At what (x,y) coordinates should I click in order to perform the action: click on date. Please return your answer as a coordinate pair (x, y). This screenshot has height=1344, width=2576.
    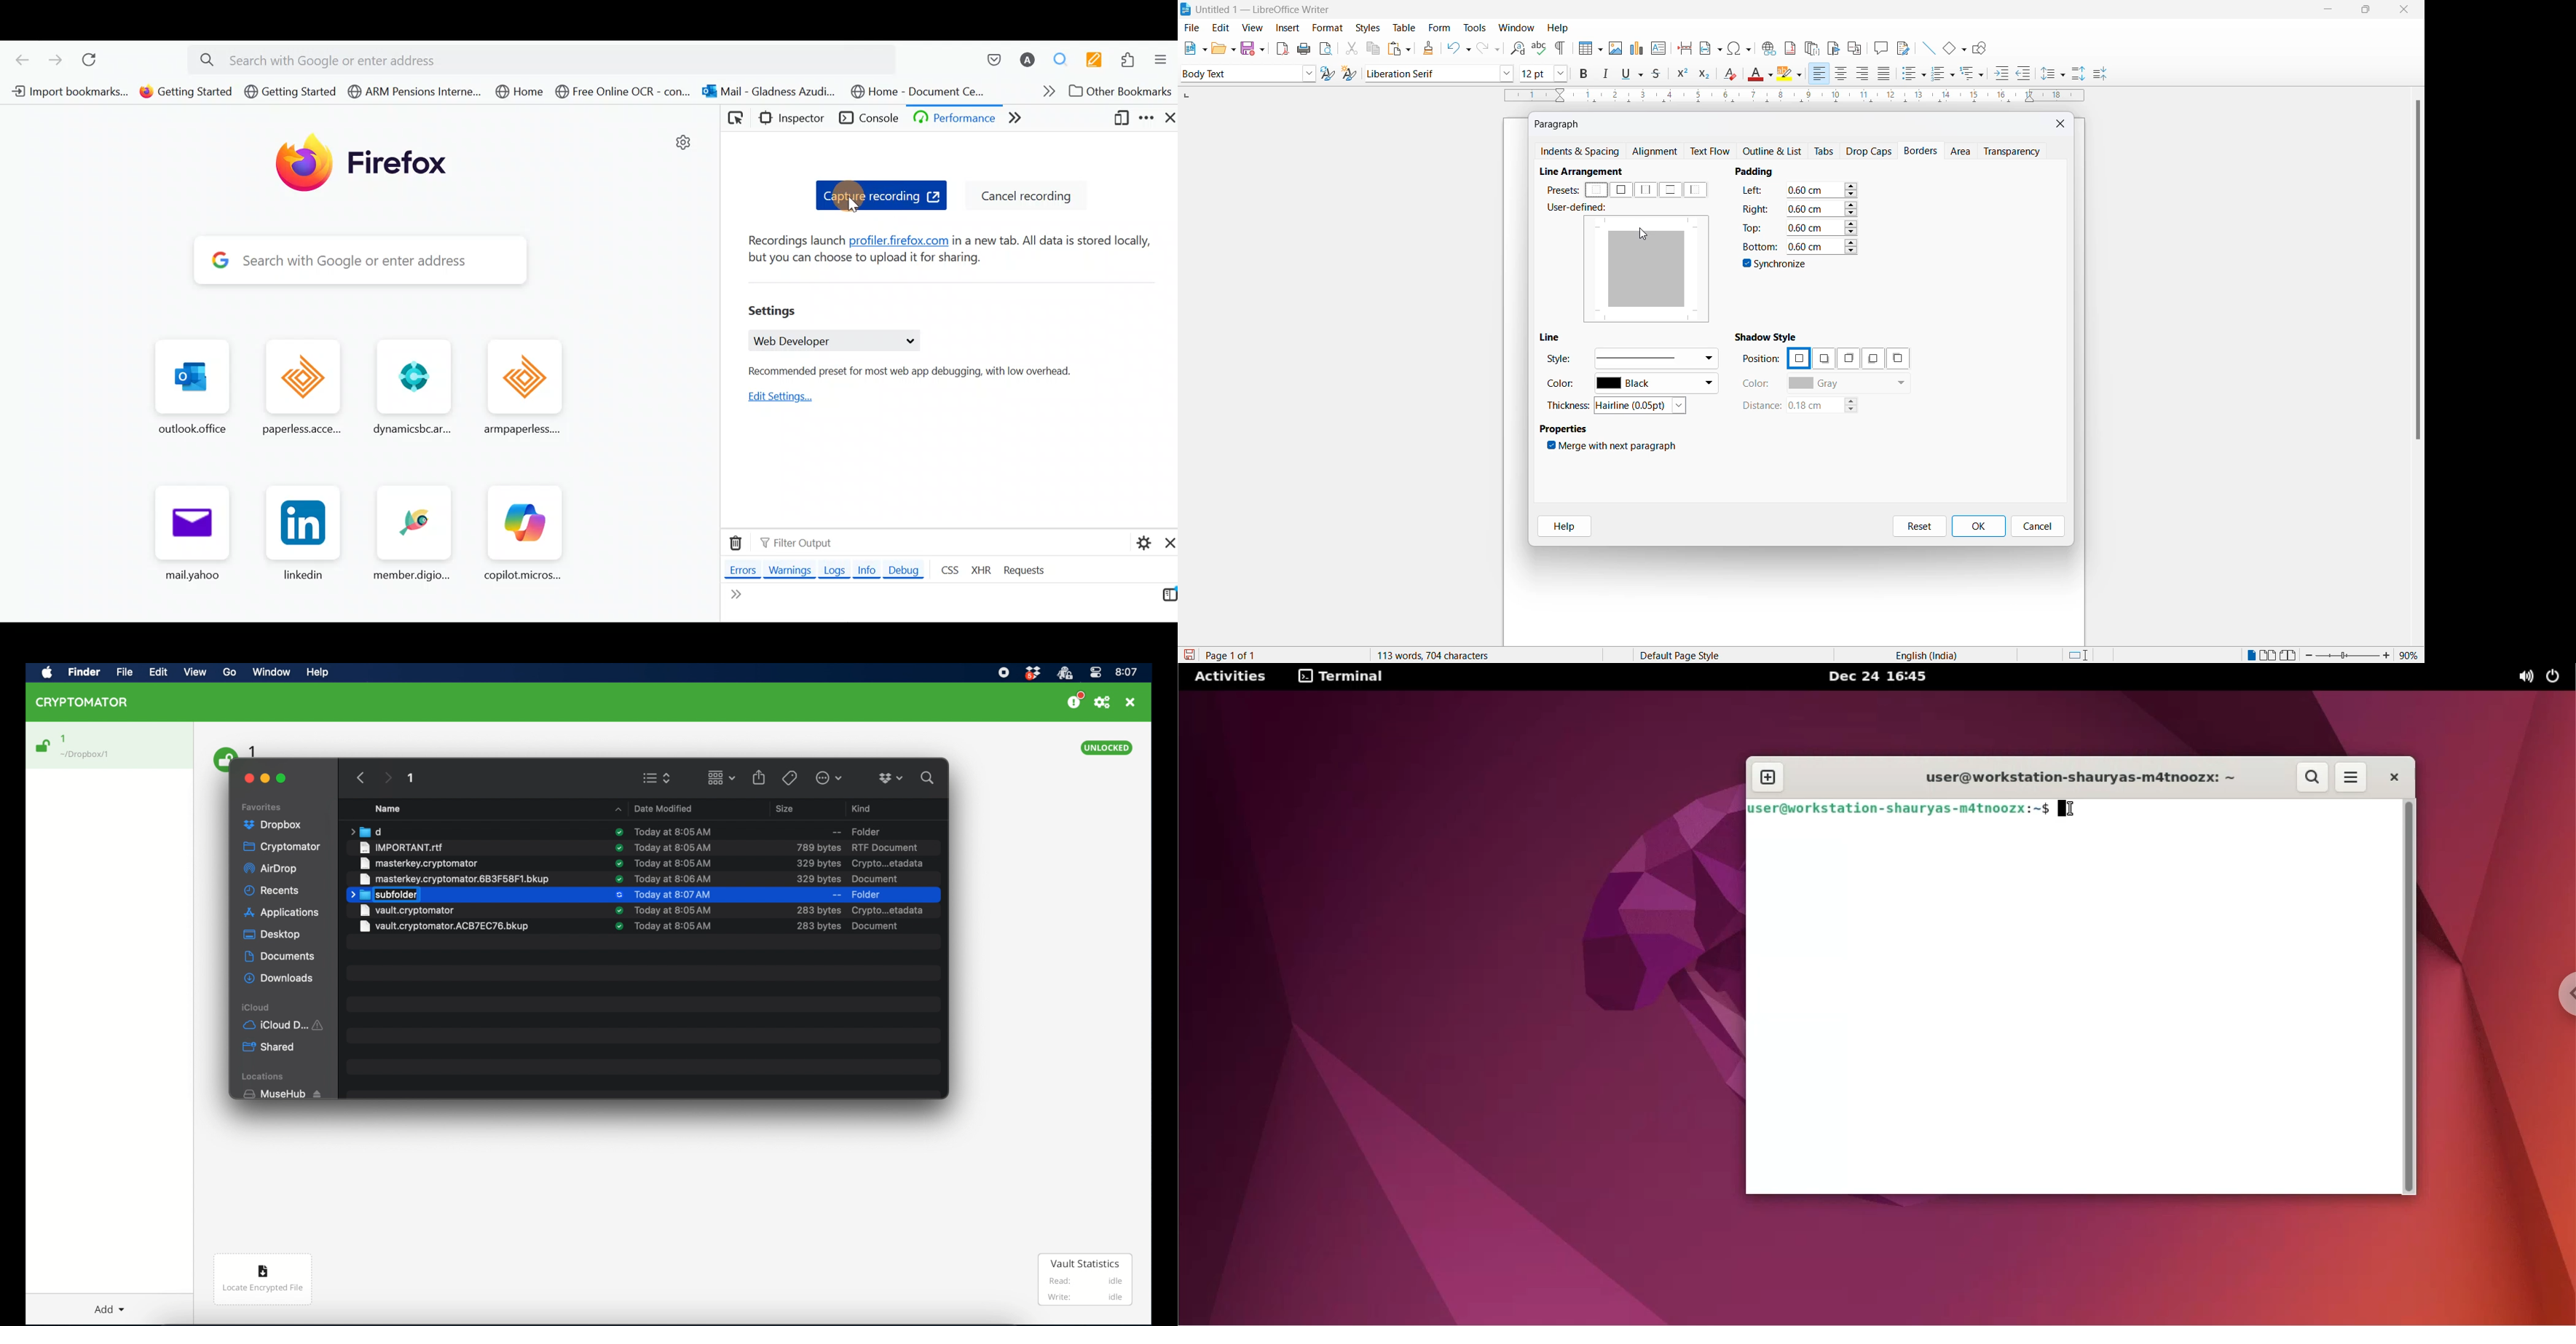
    Looking at the image, I should click on (674, 910).